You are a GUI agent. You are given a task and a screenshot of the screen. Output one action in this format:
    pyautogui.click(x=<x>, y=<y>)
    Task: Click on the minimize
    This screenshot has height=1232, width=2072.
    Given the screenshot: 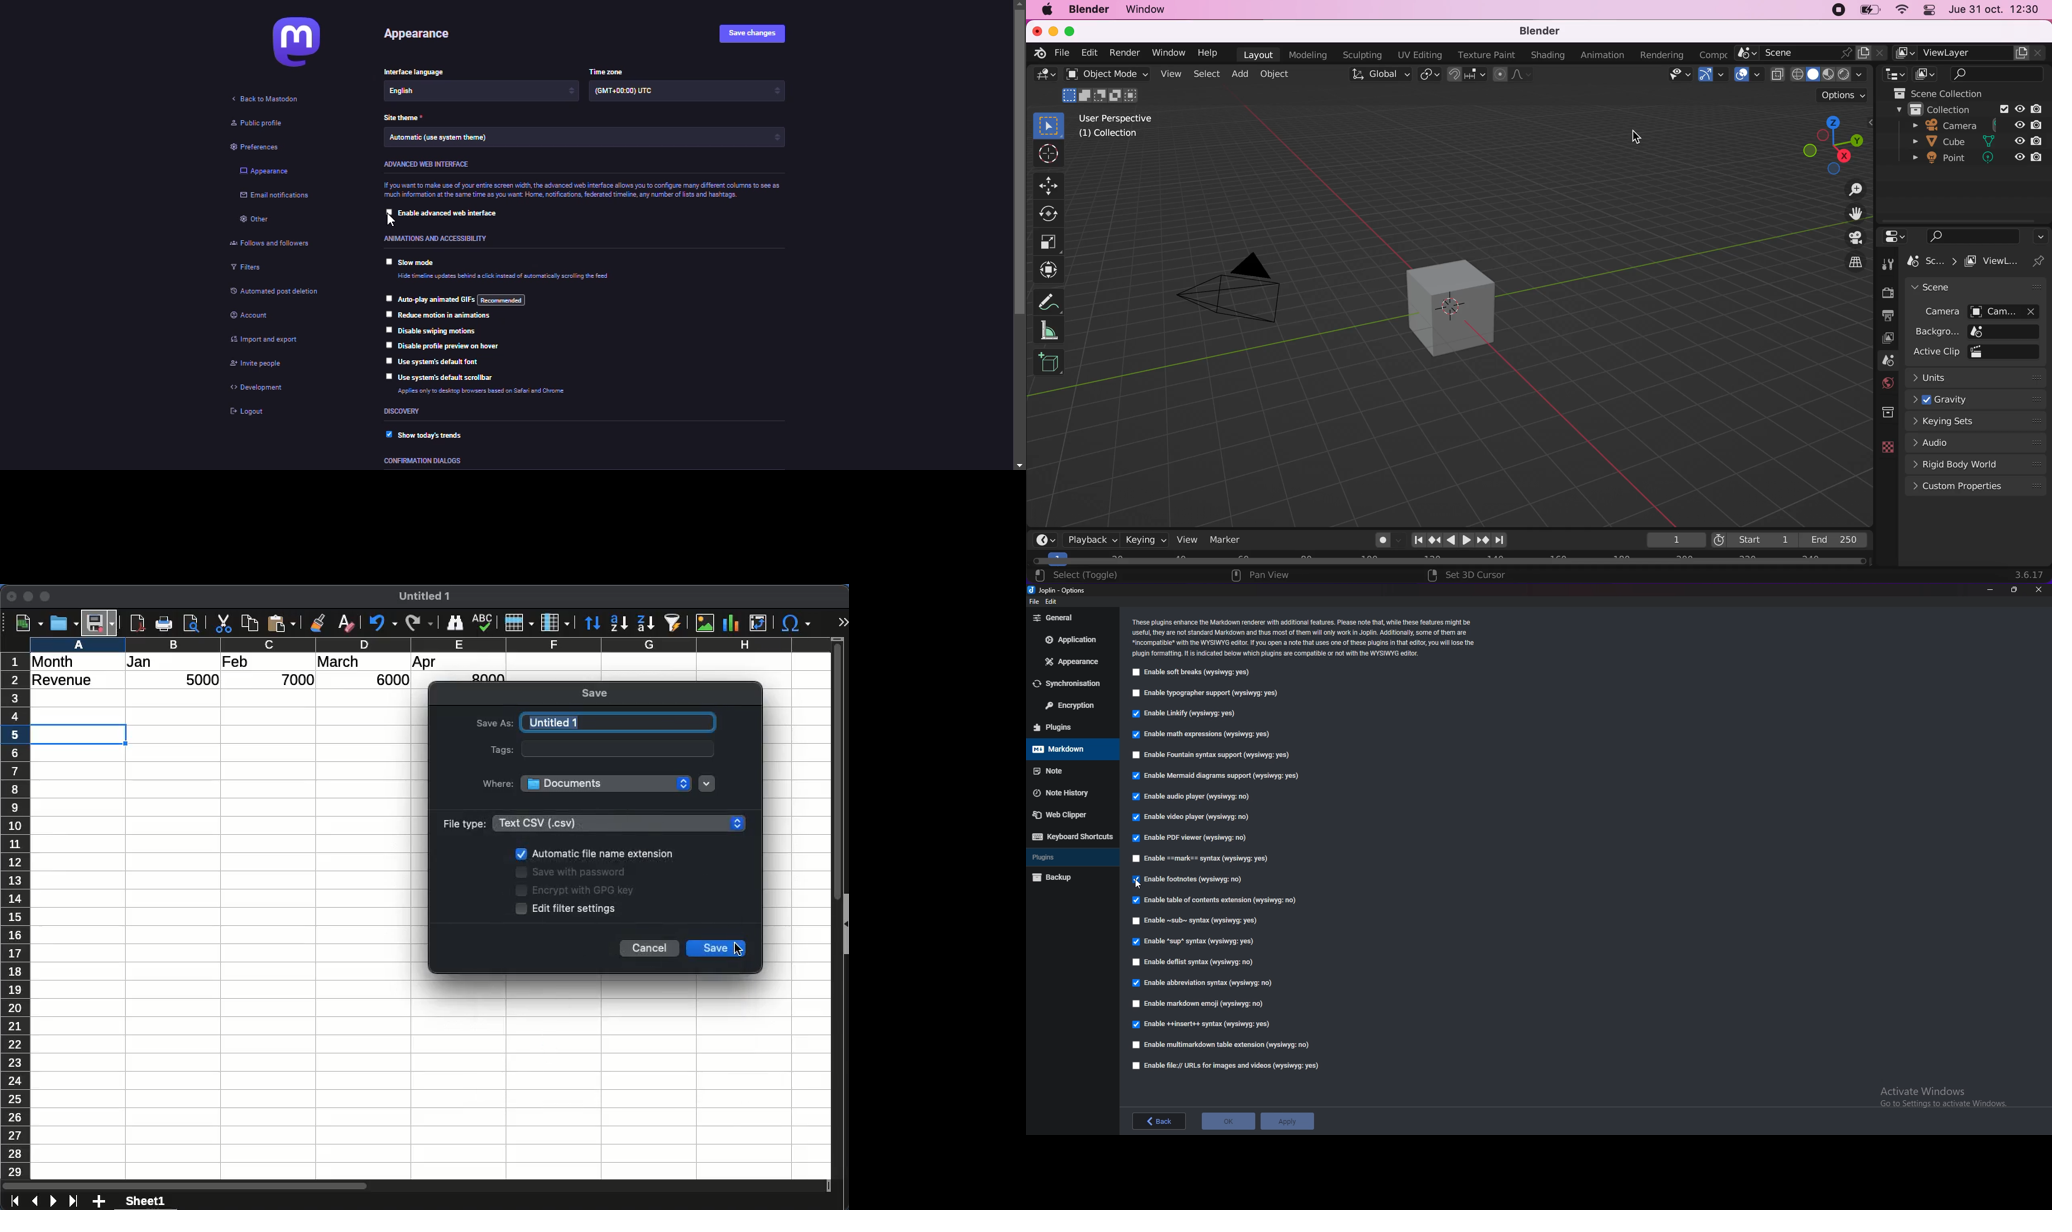 What is the action you would take?
    pyautogui.click(x=29, y=596)
    